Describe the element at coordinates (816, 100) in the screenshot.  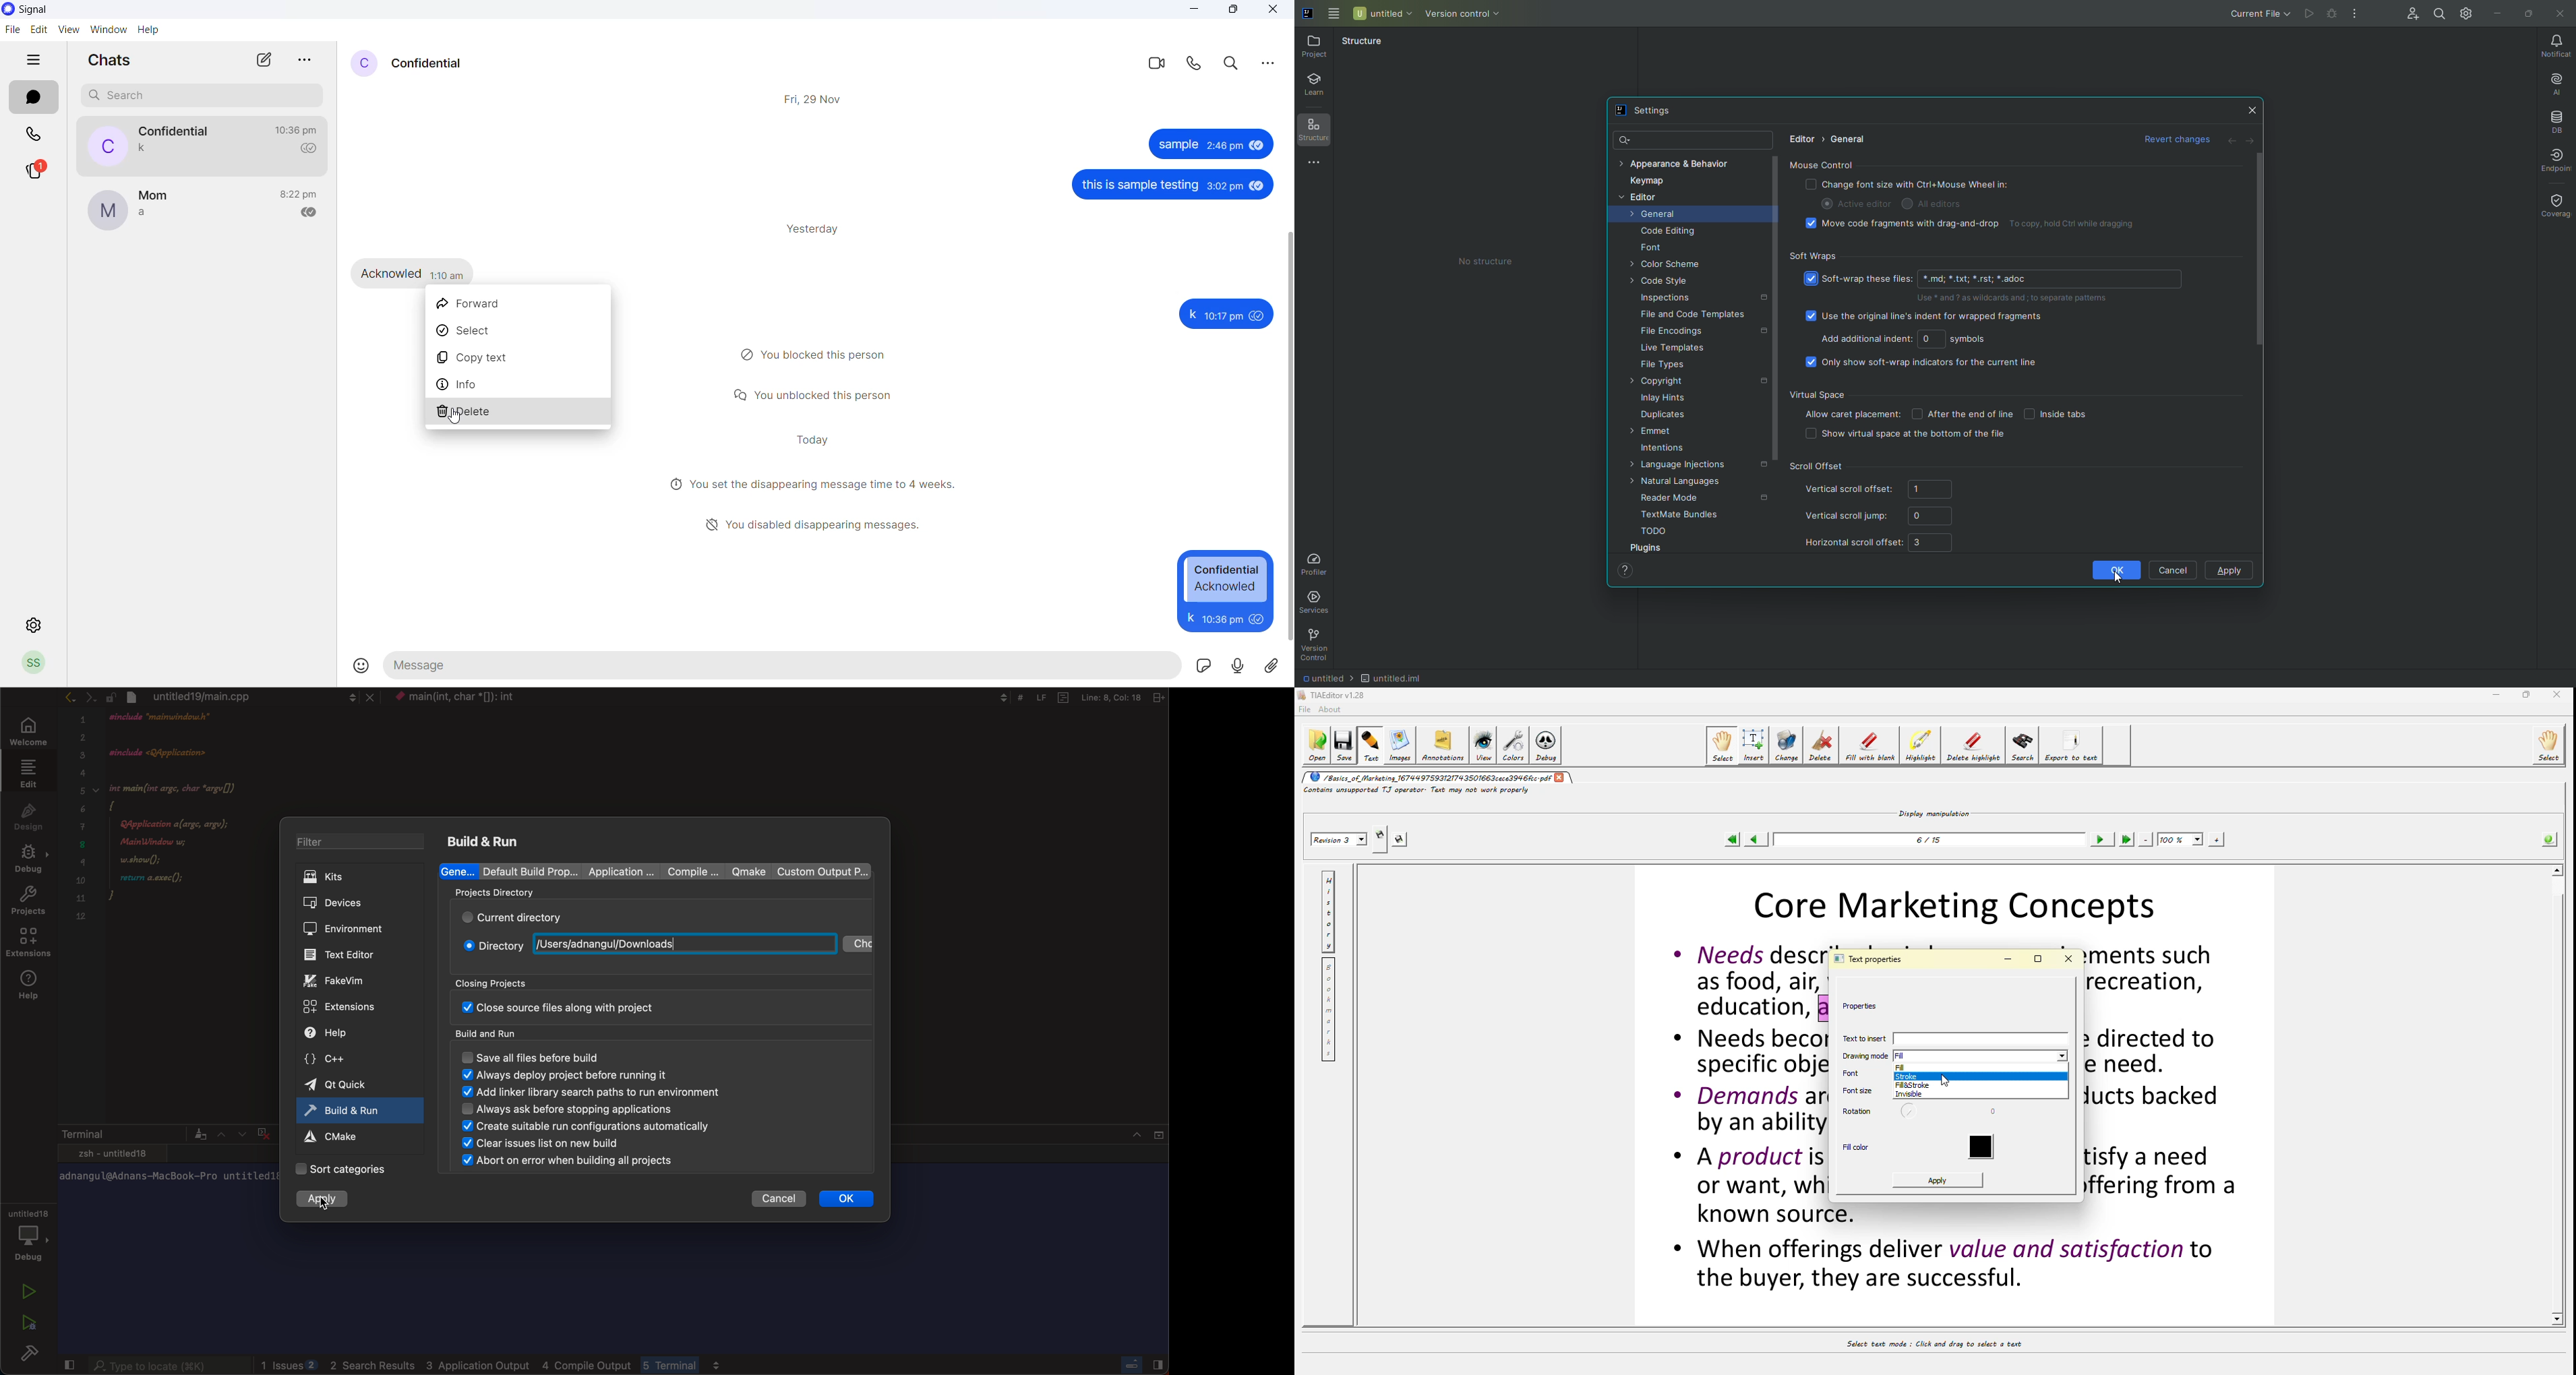
I see `Fri, 29 nov` at that location.